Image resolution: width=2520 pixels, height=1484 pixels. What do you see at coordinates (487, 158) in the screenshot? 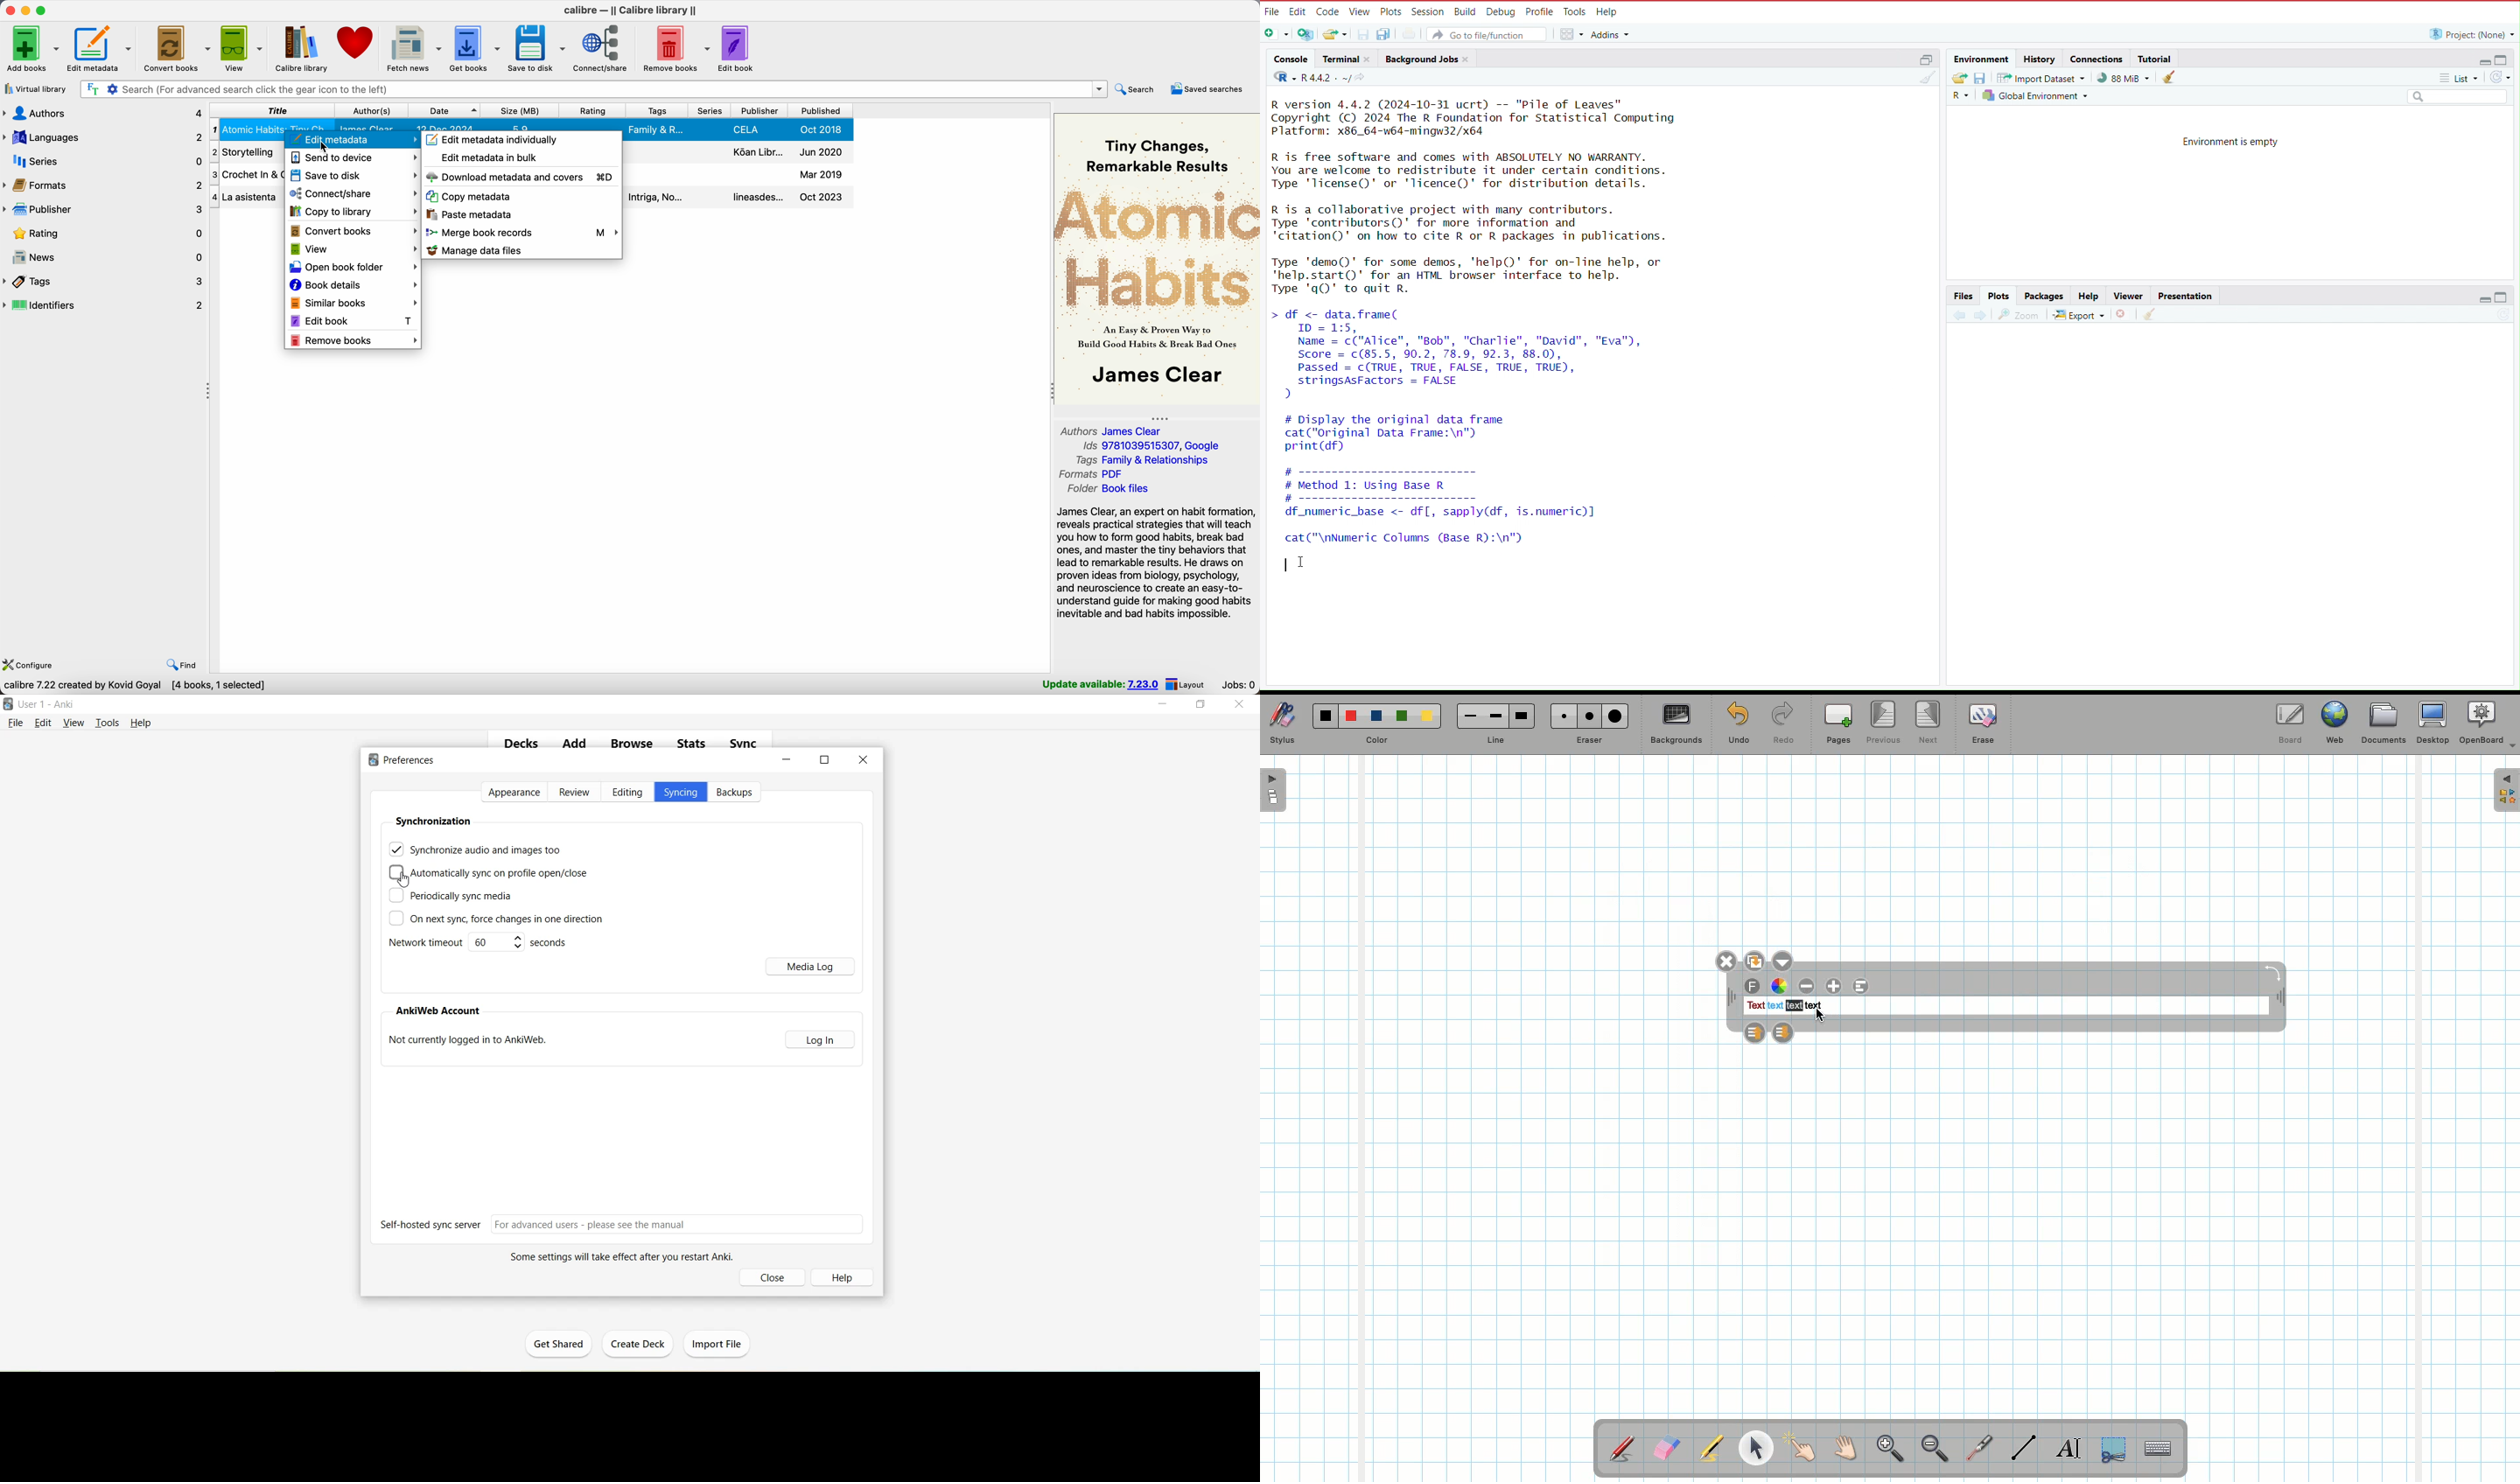
I see `edit metadata in bulk` at bounding box center [487, 158].